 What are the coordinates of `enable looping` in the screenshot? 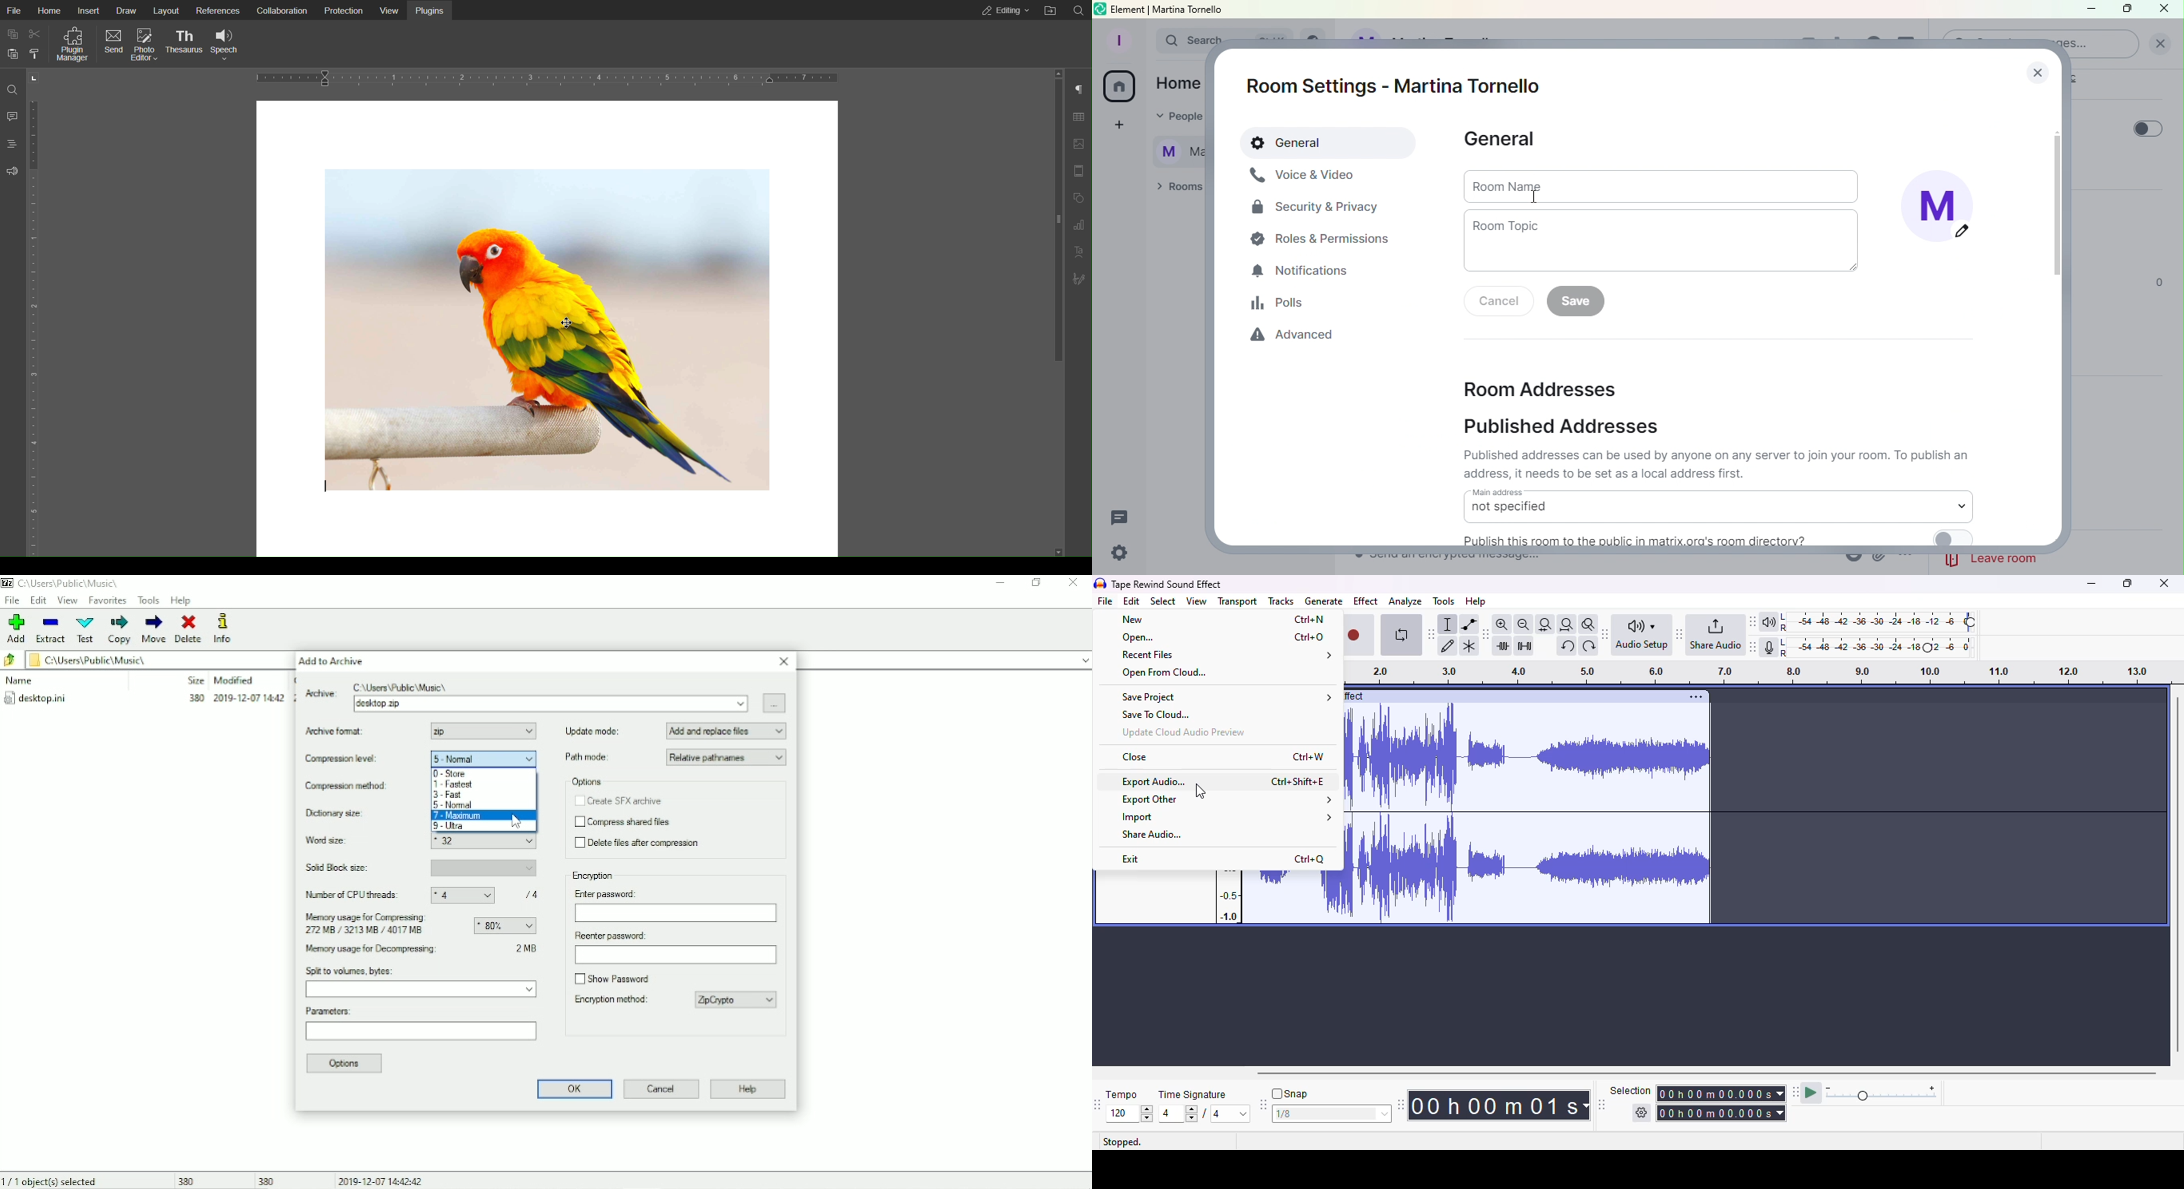 It's located at (1401, 635).